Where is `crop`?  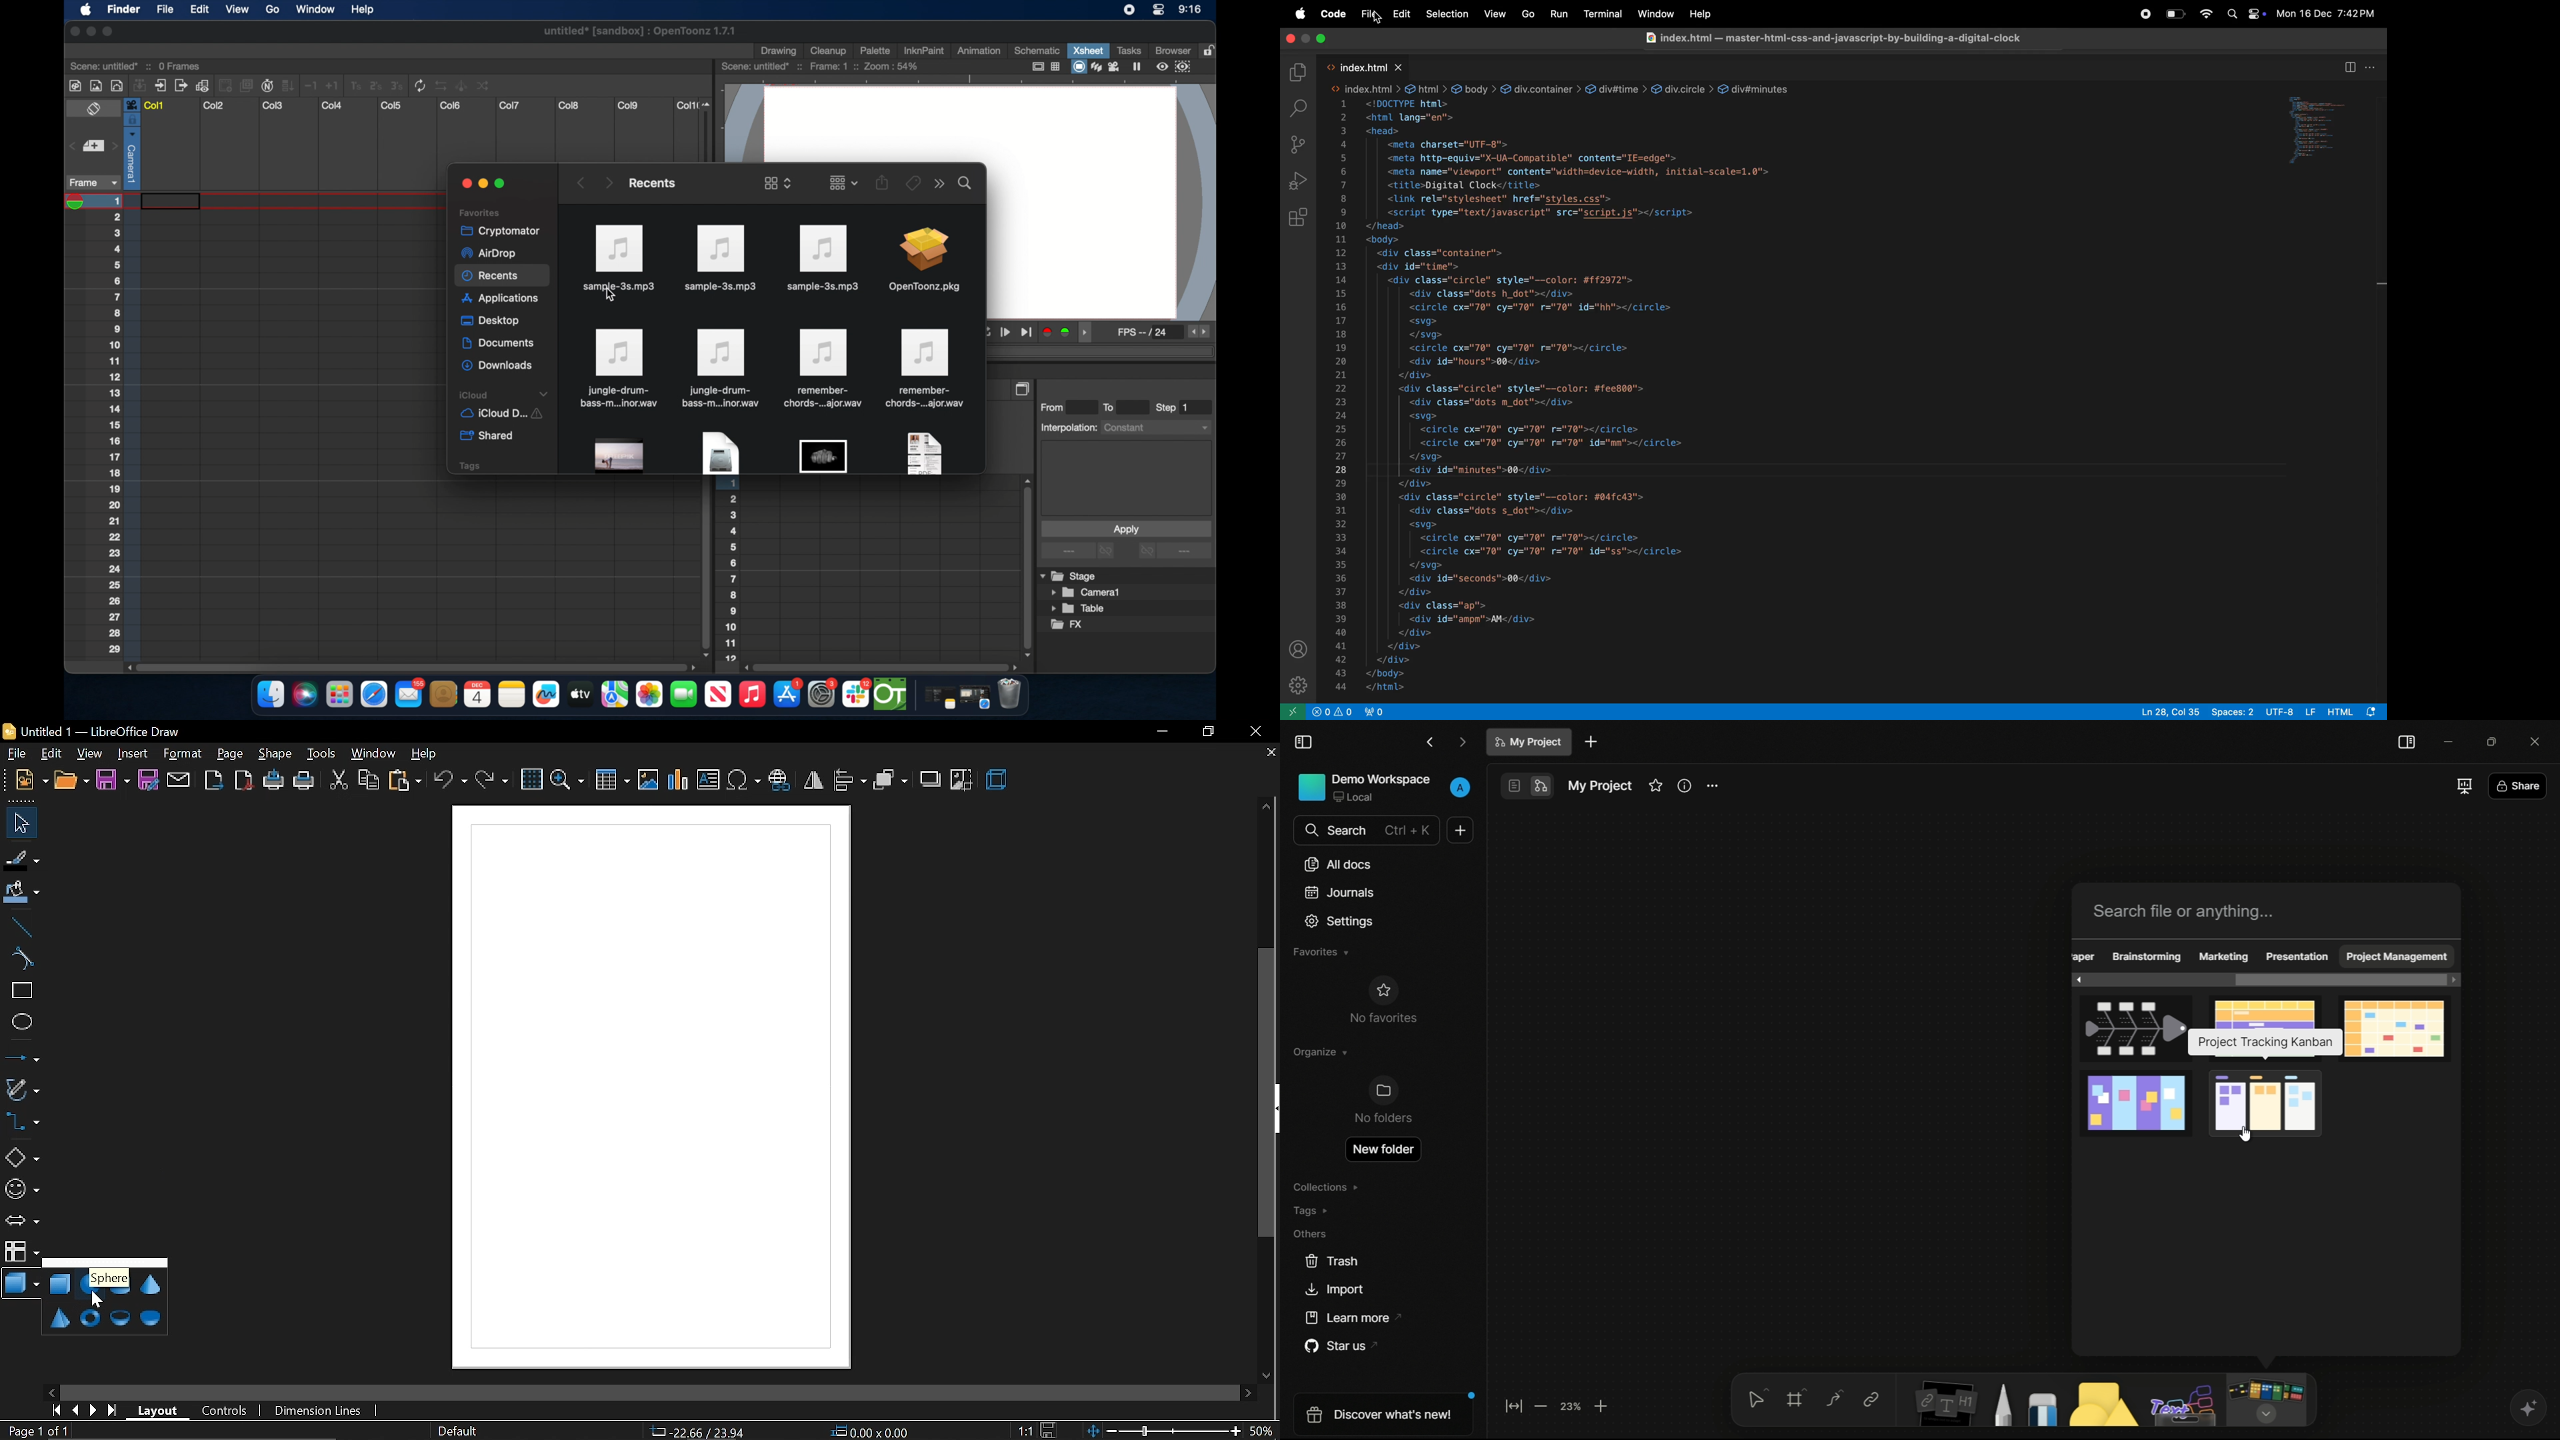 crop is located at coordinates (960, 780).